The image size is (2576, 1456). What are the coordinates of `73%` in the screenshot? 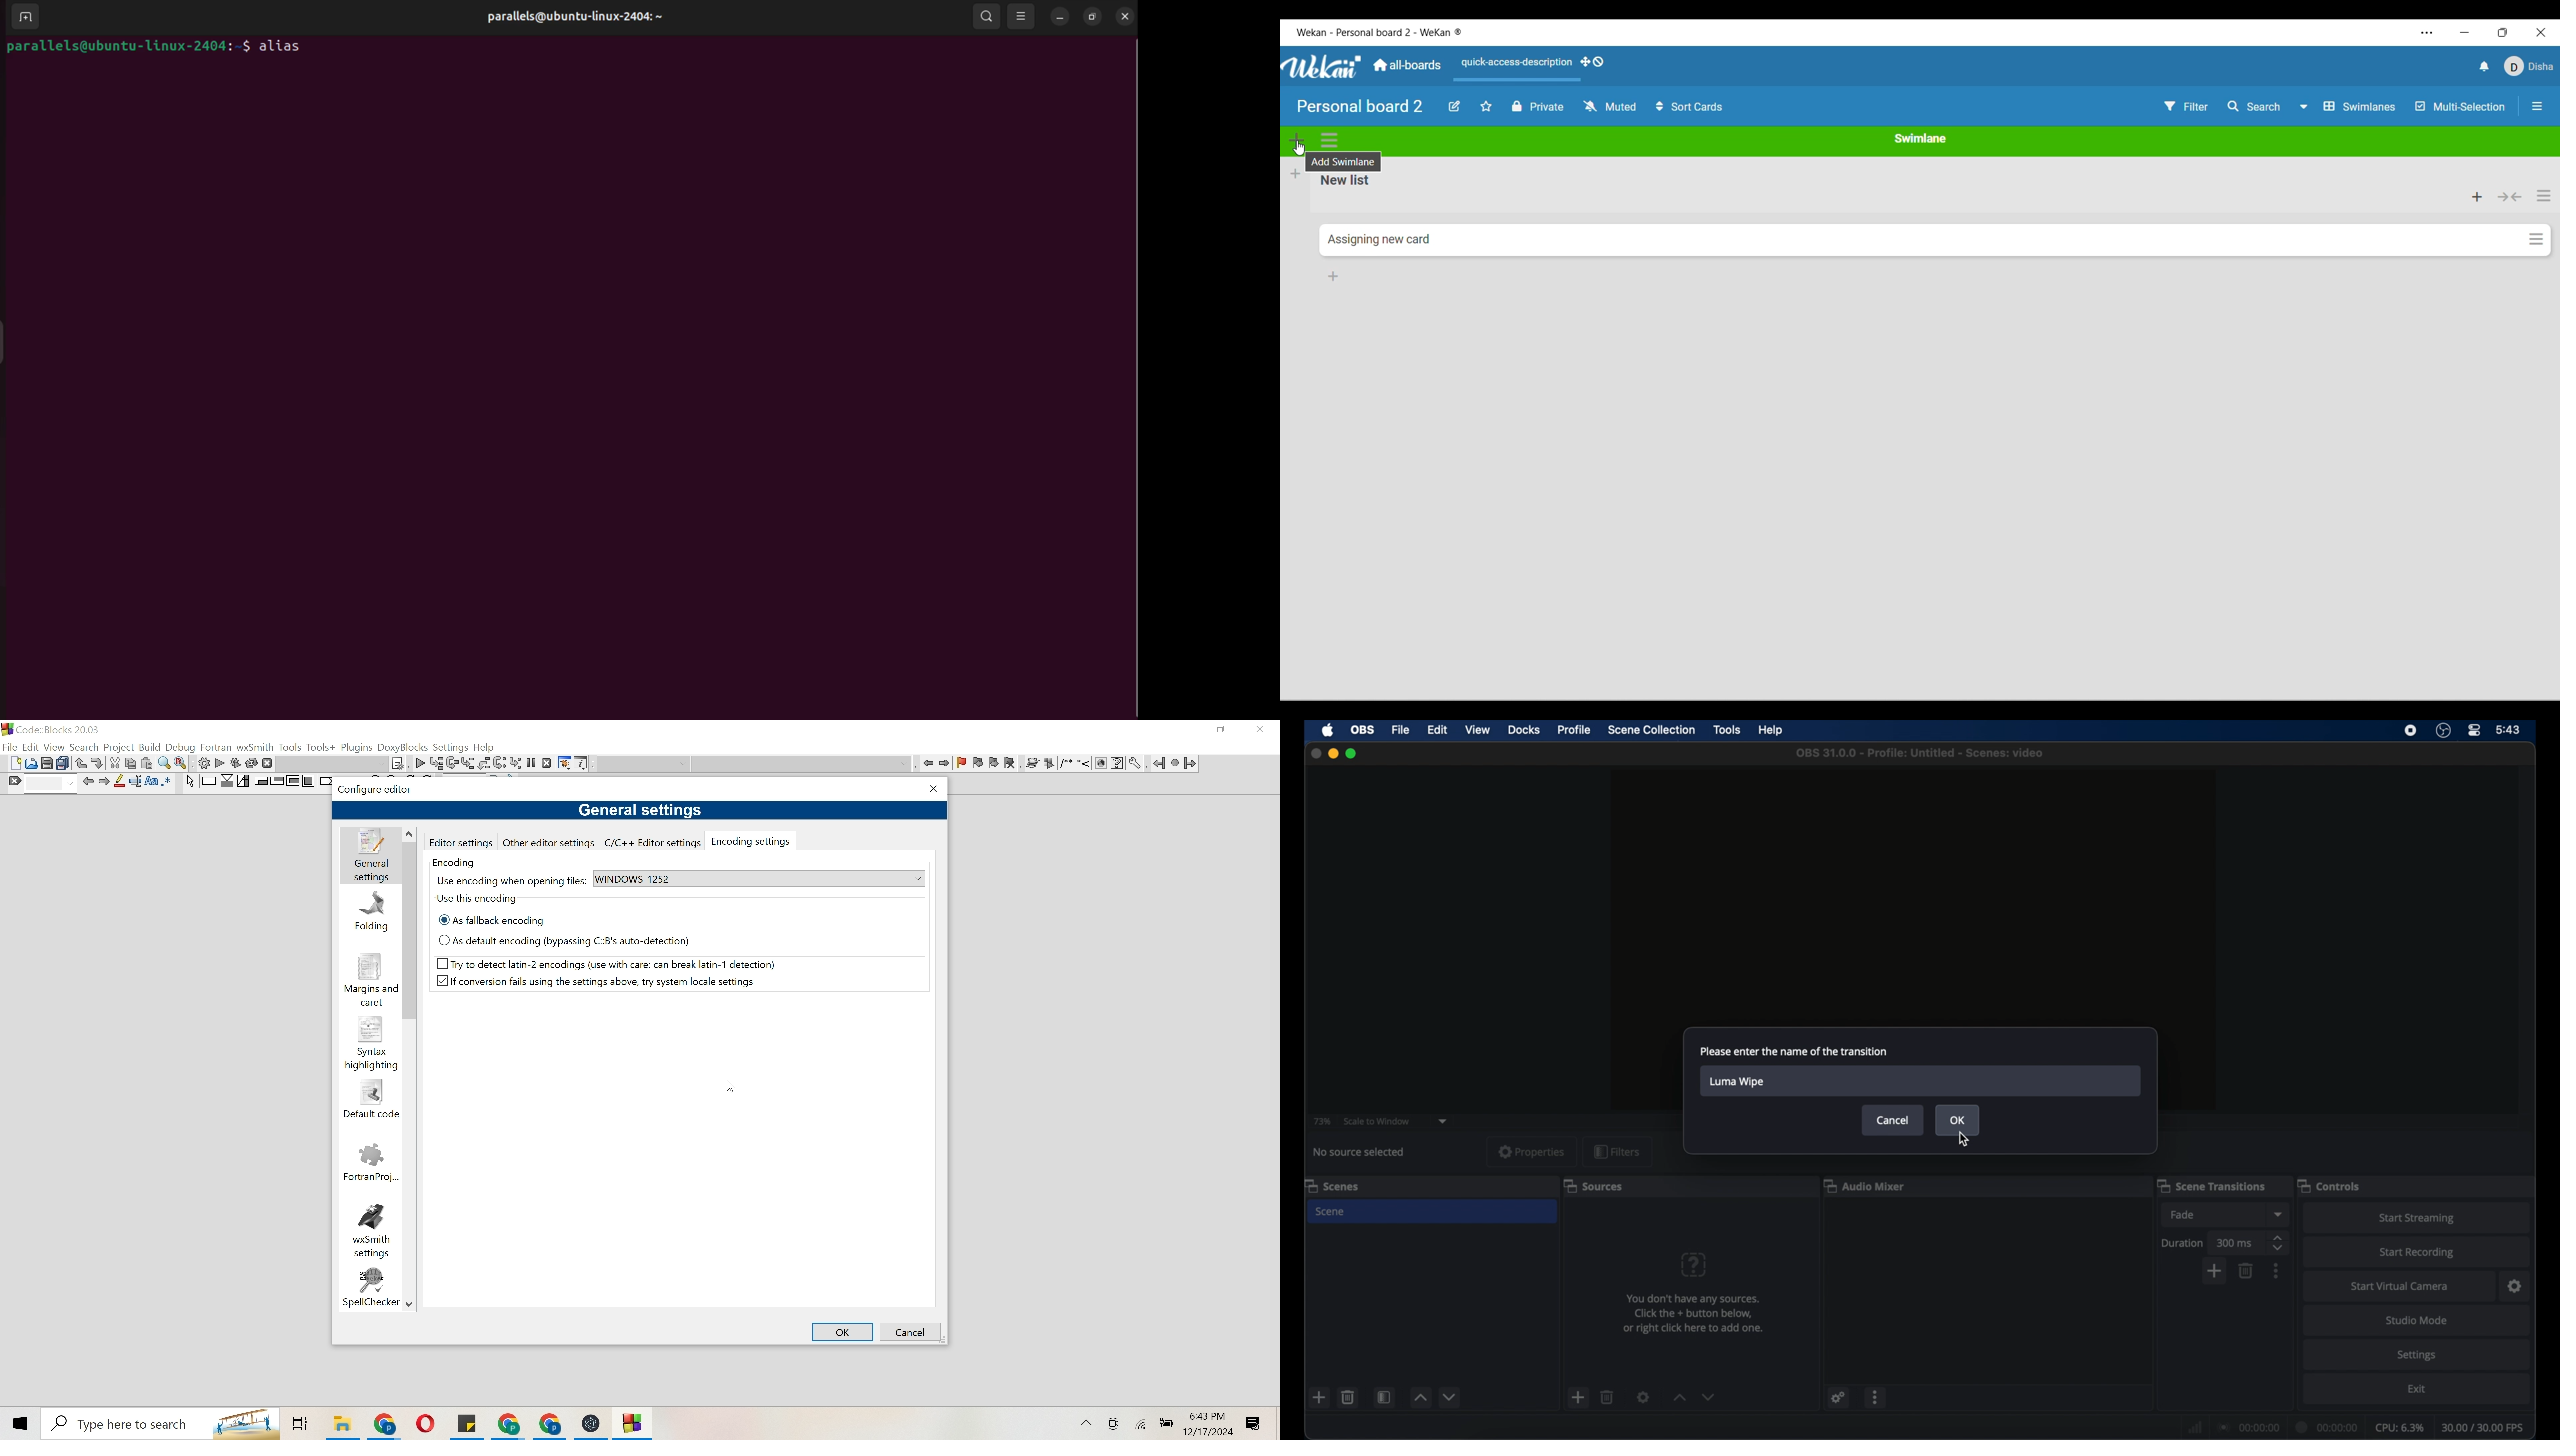 It's located at (1321, 1121).